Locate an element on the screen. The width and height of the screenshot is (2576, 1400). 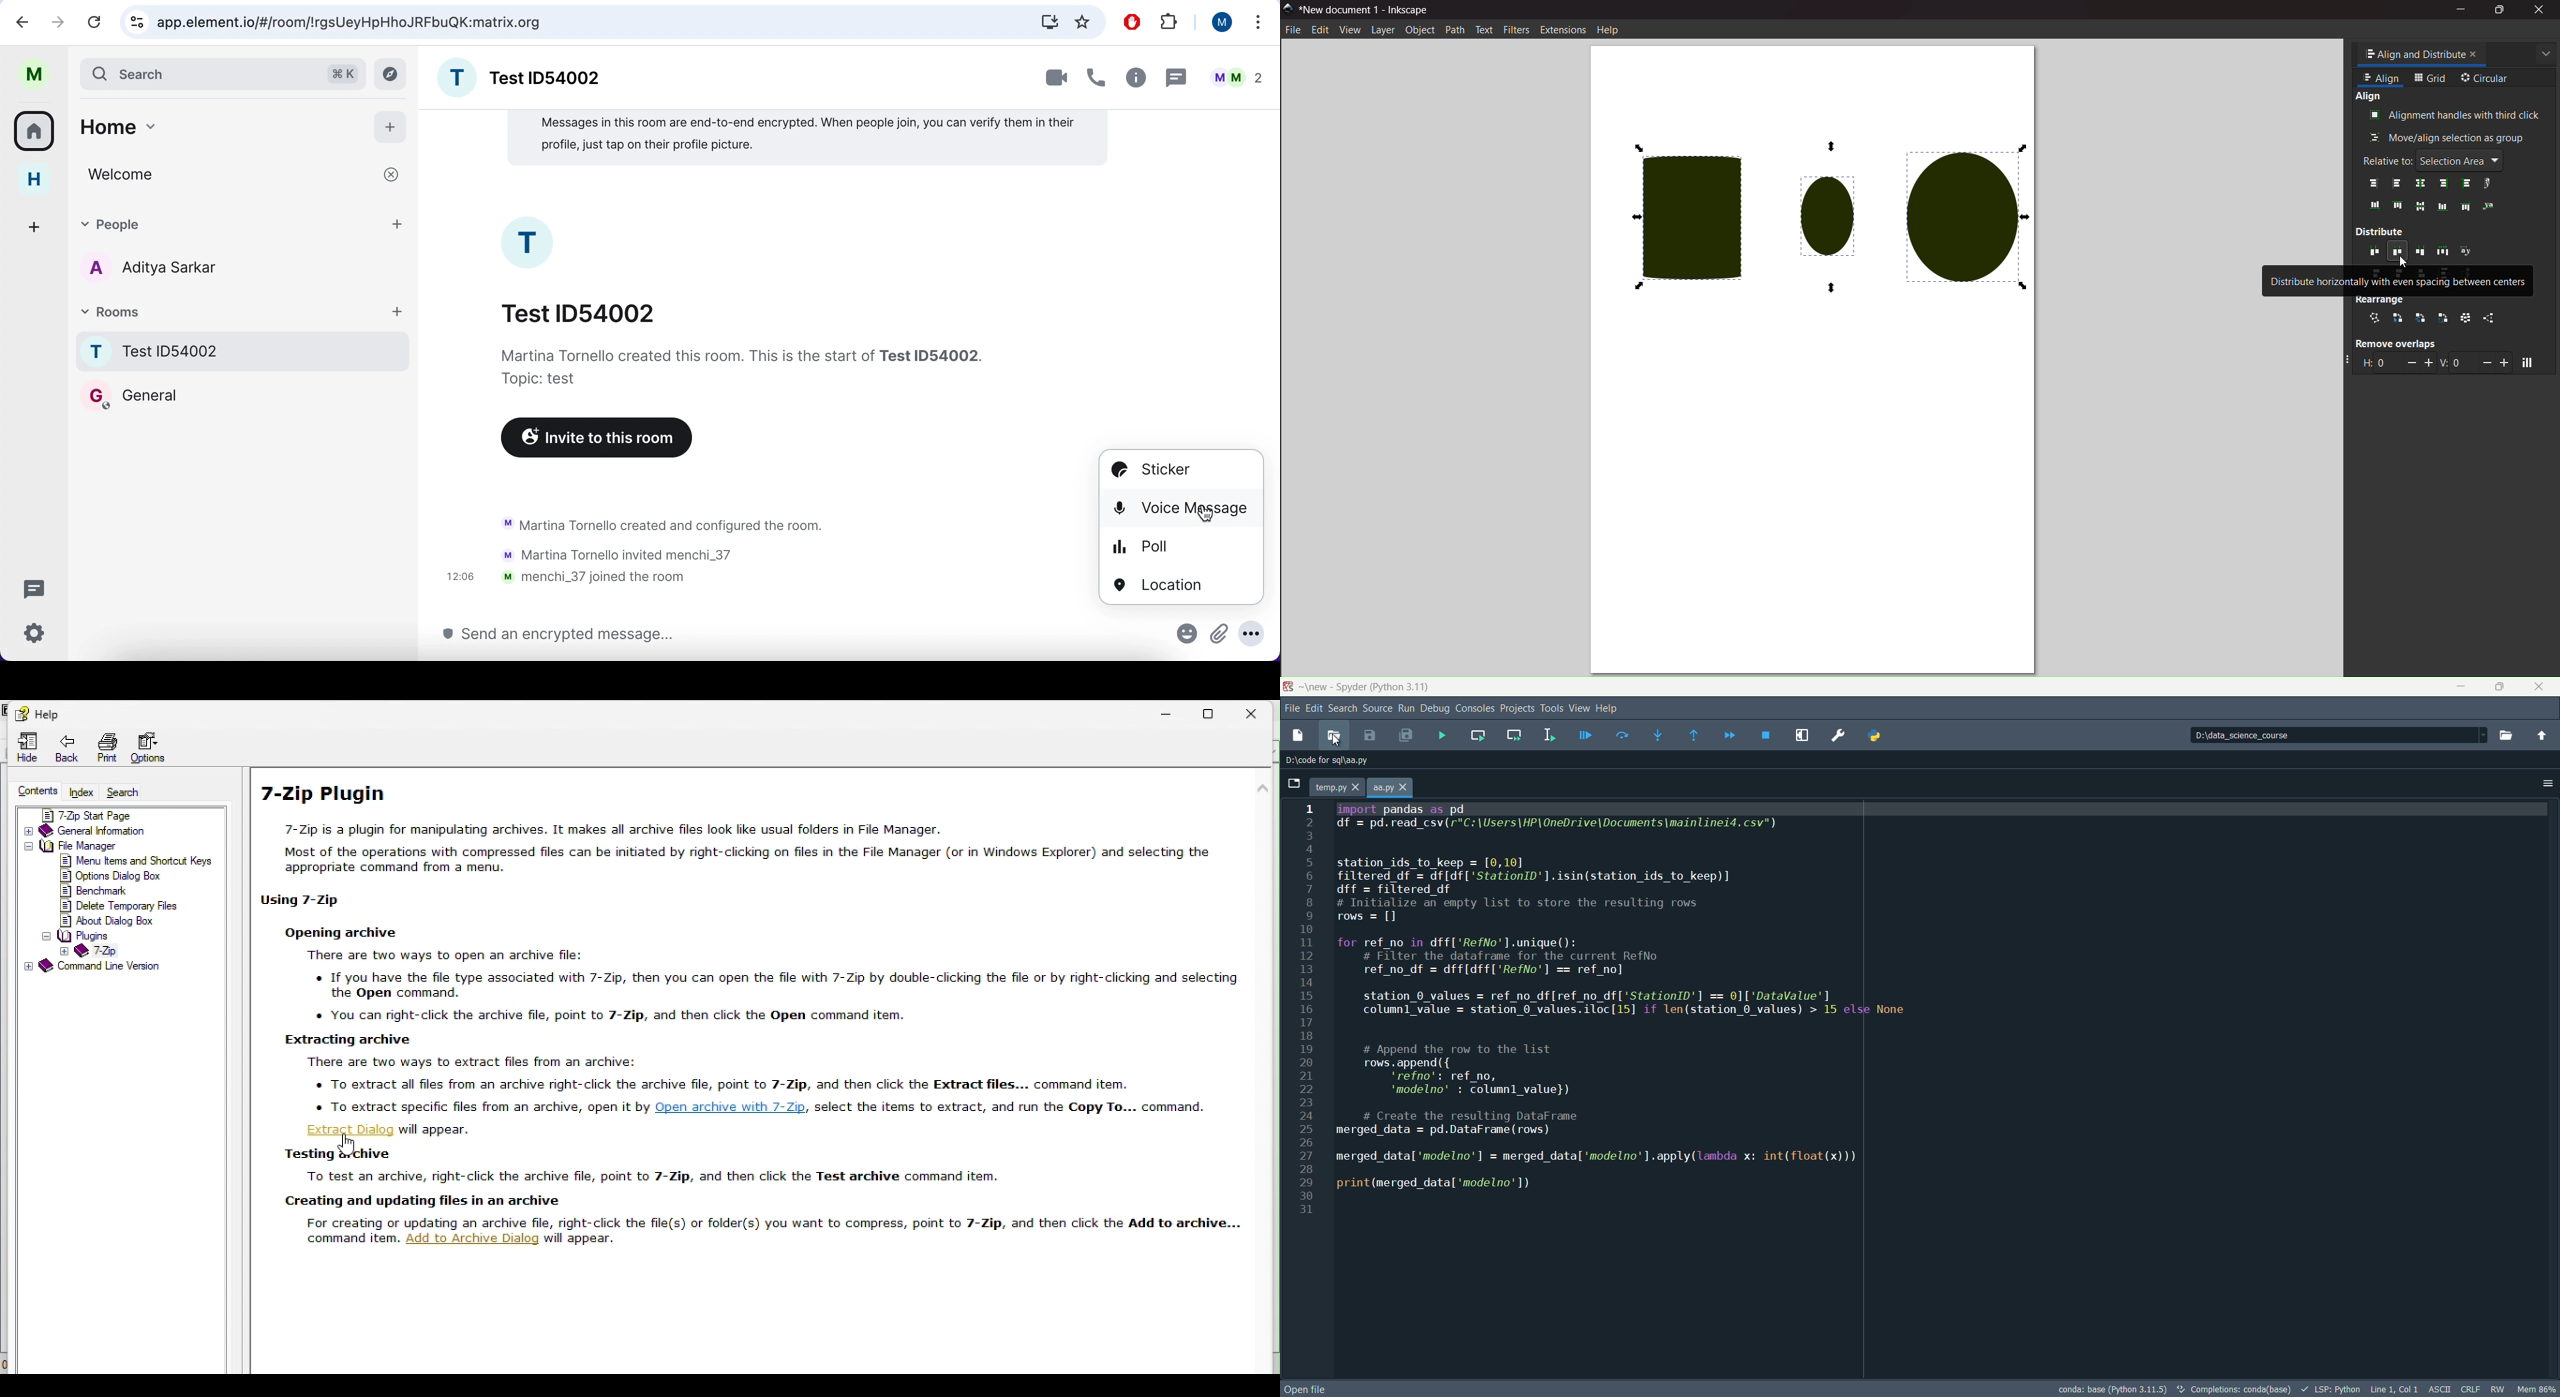
7 zip plugin is located at coordinates (338, 791).